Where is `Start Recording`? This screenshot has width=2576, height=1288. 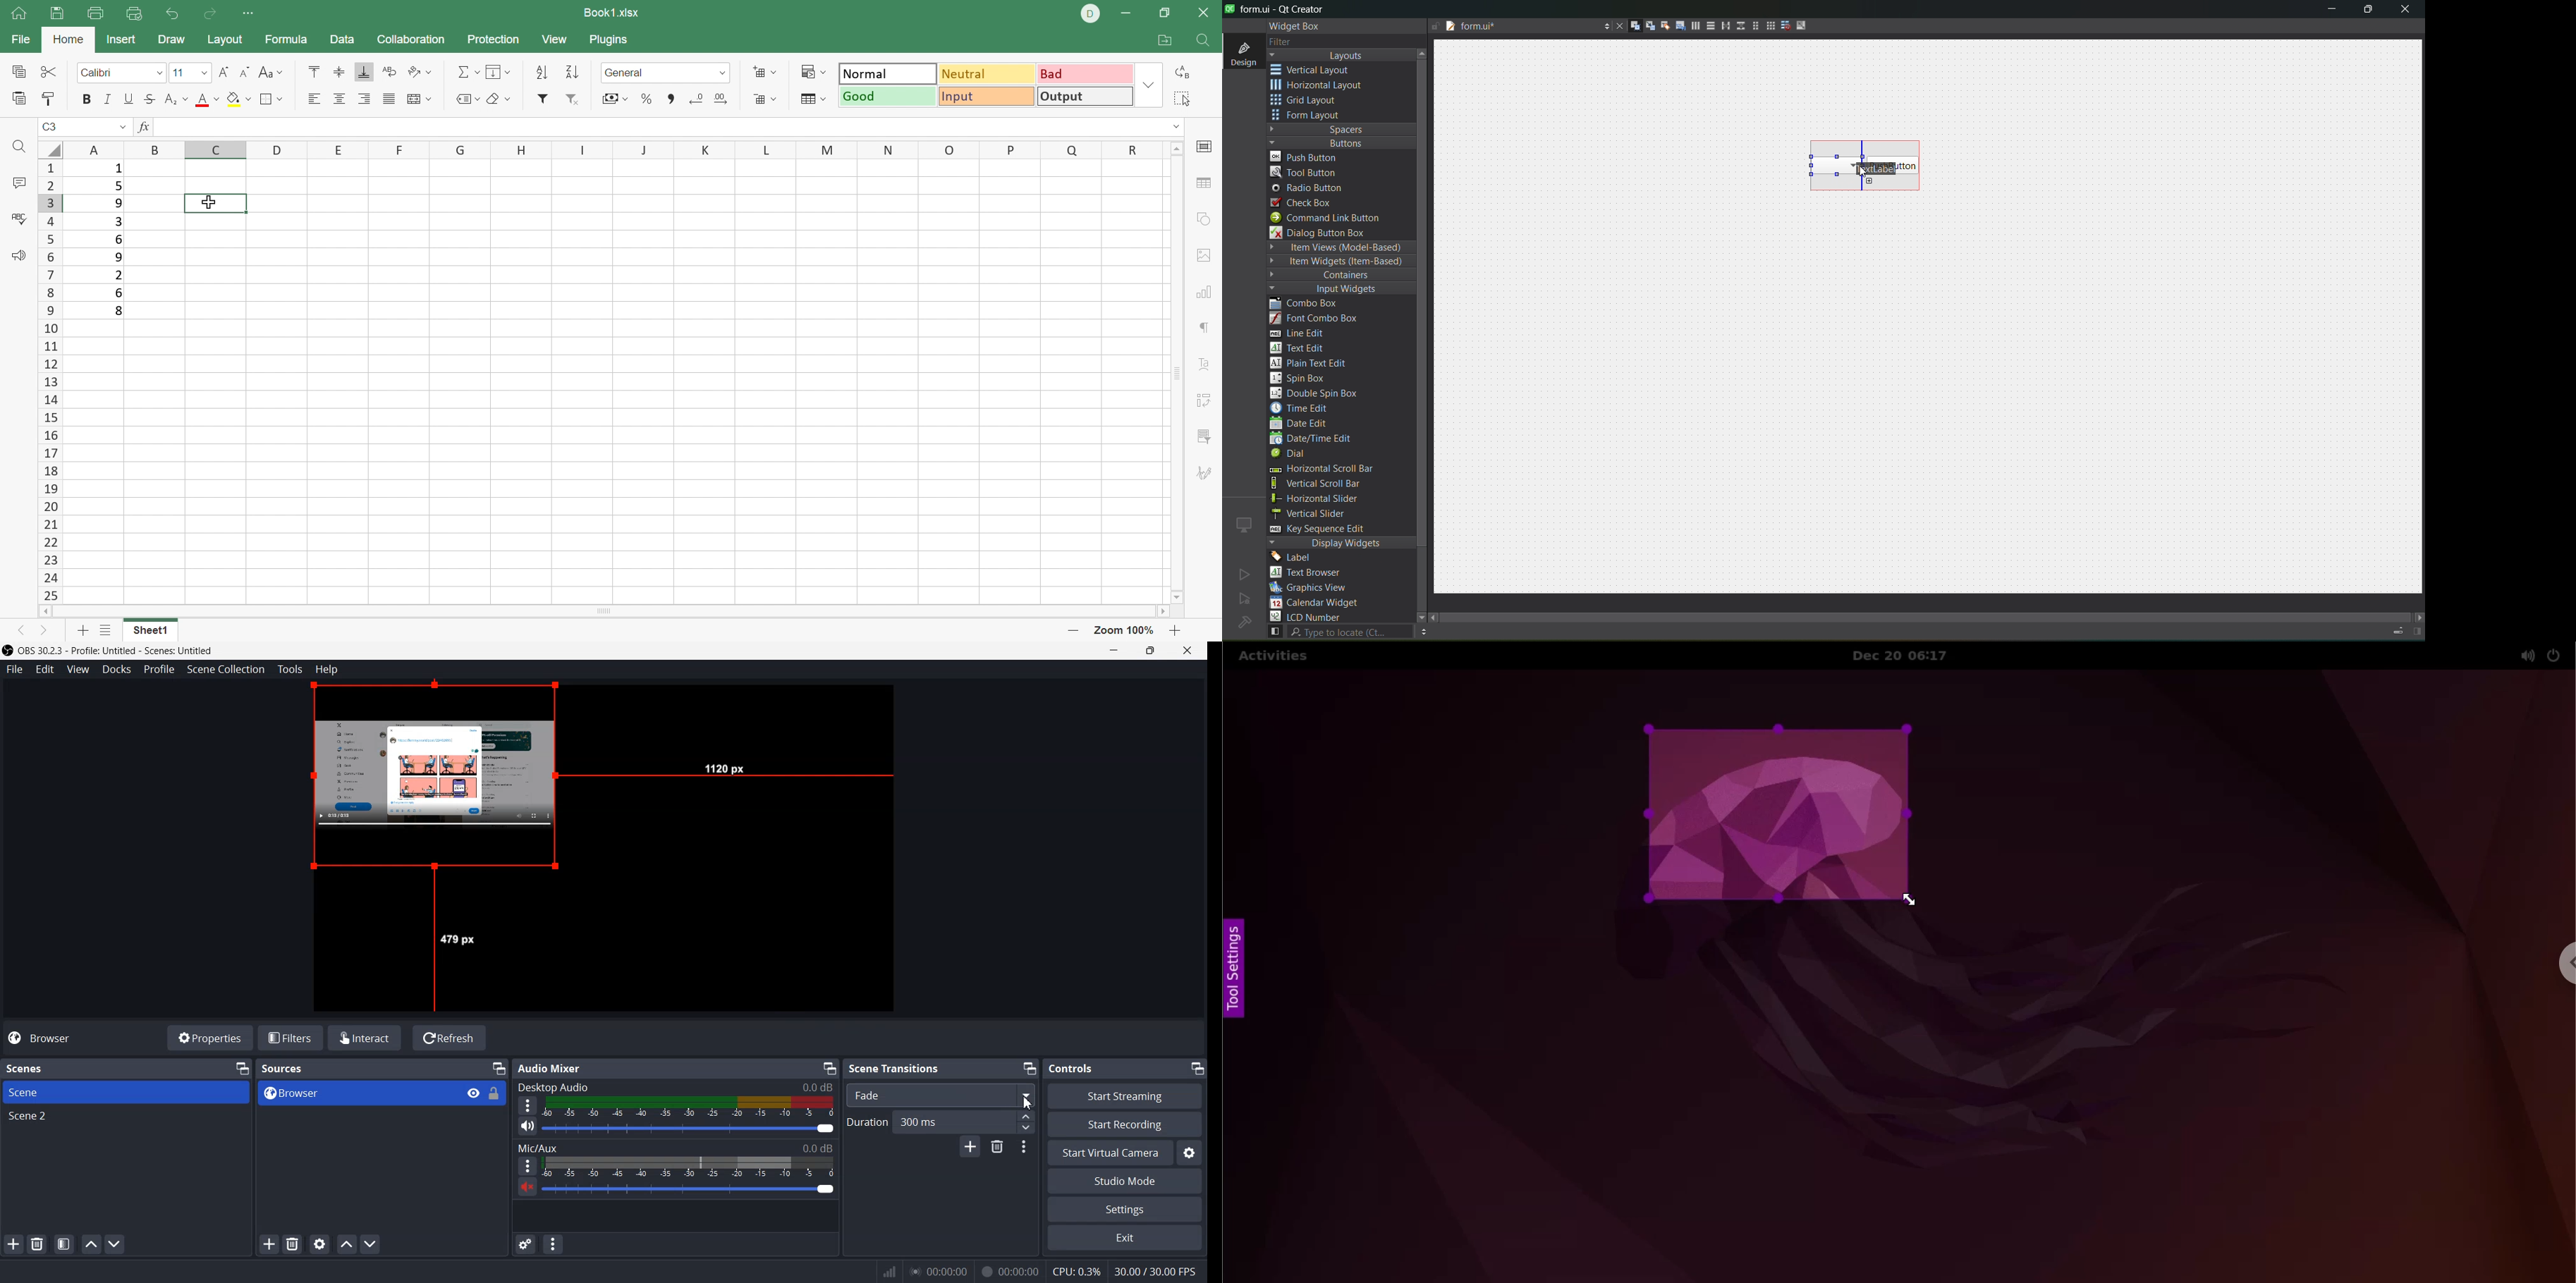
Start Recording is located at coordinates (1126, 1125).